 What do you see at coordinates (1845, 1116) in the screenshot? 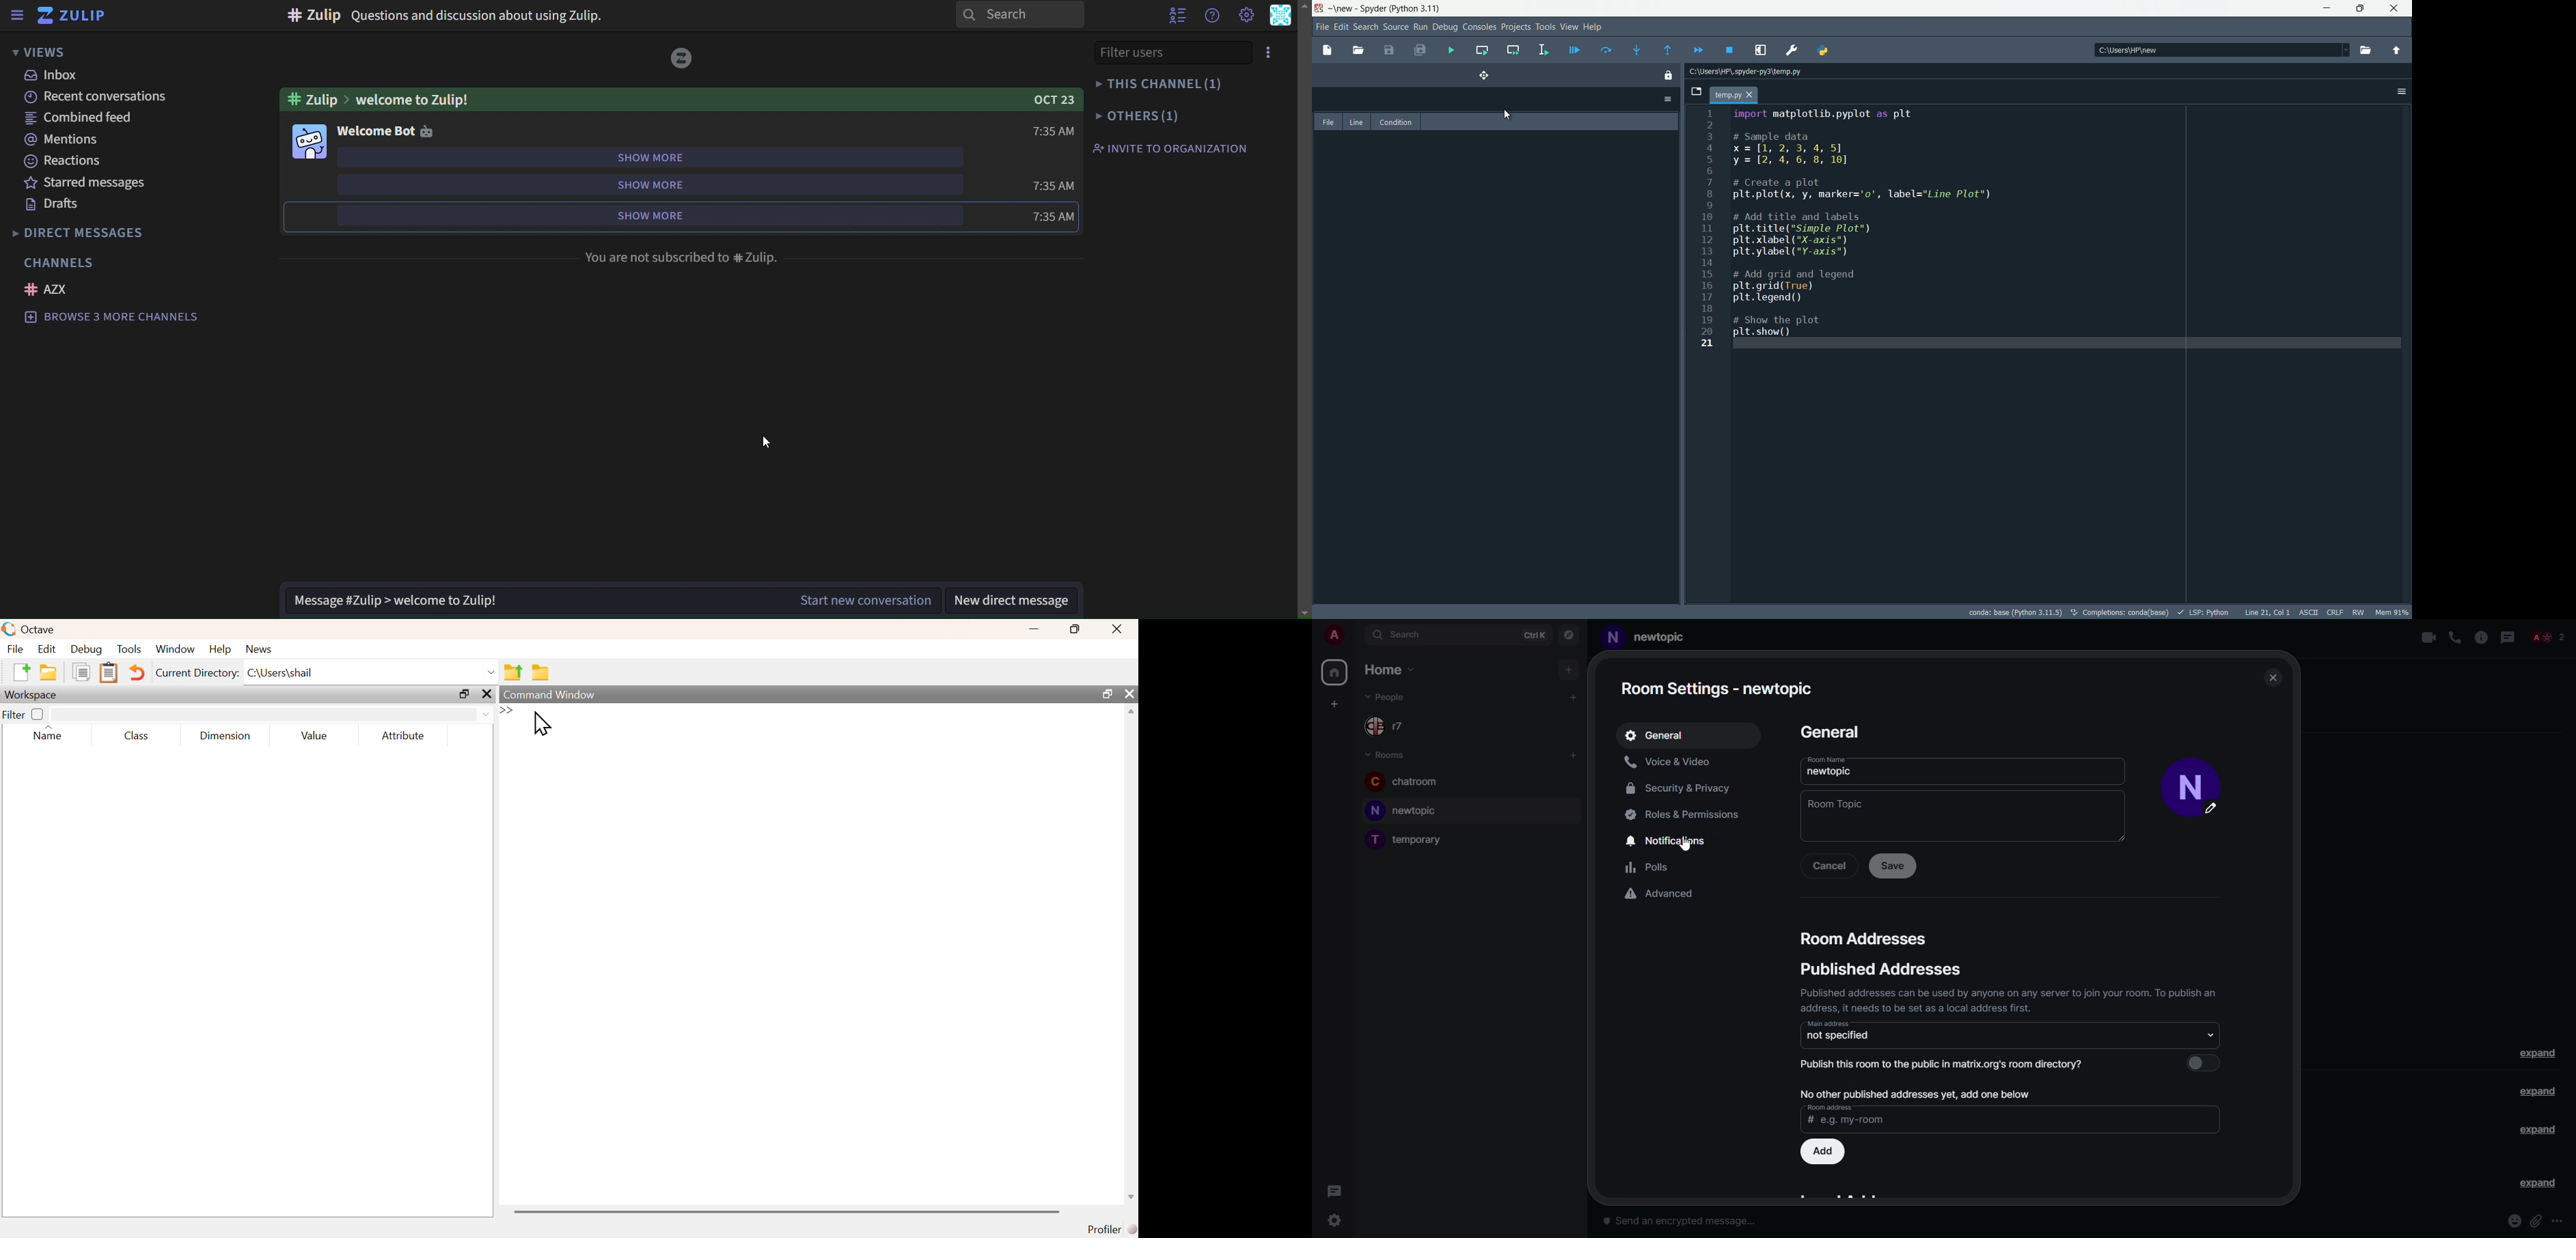
I see `Room address | # e.g. my-room` at bounding box center [1845, 1116].